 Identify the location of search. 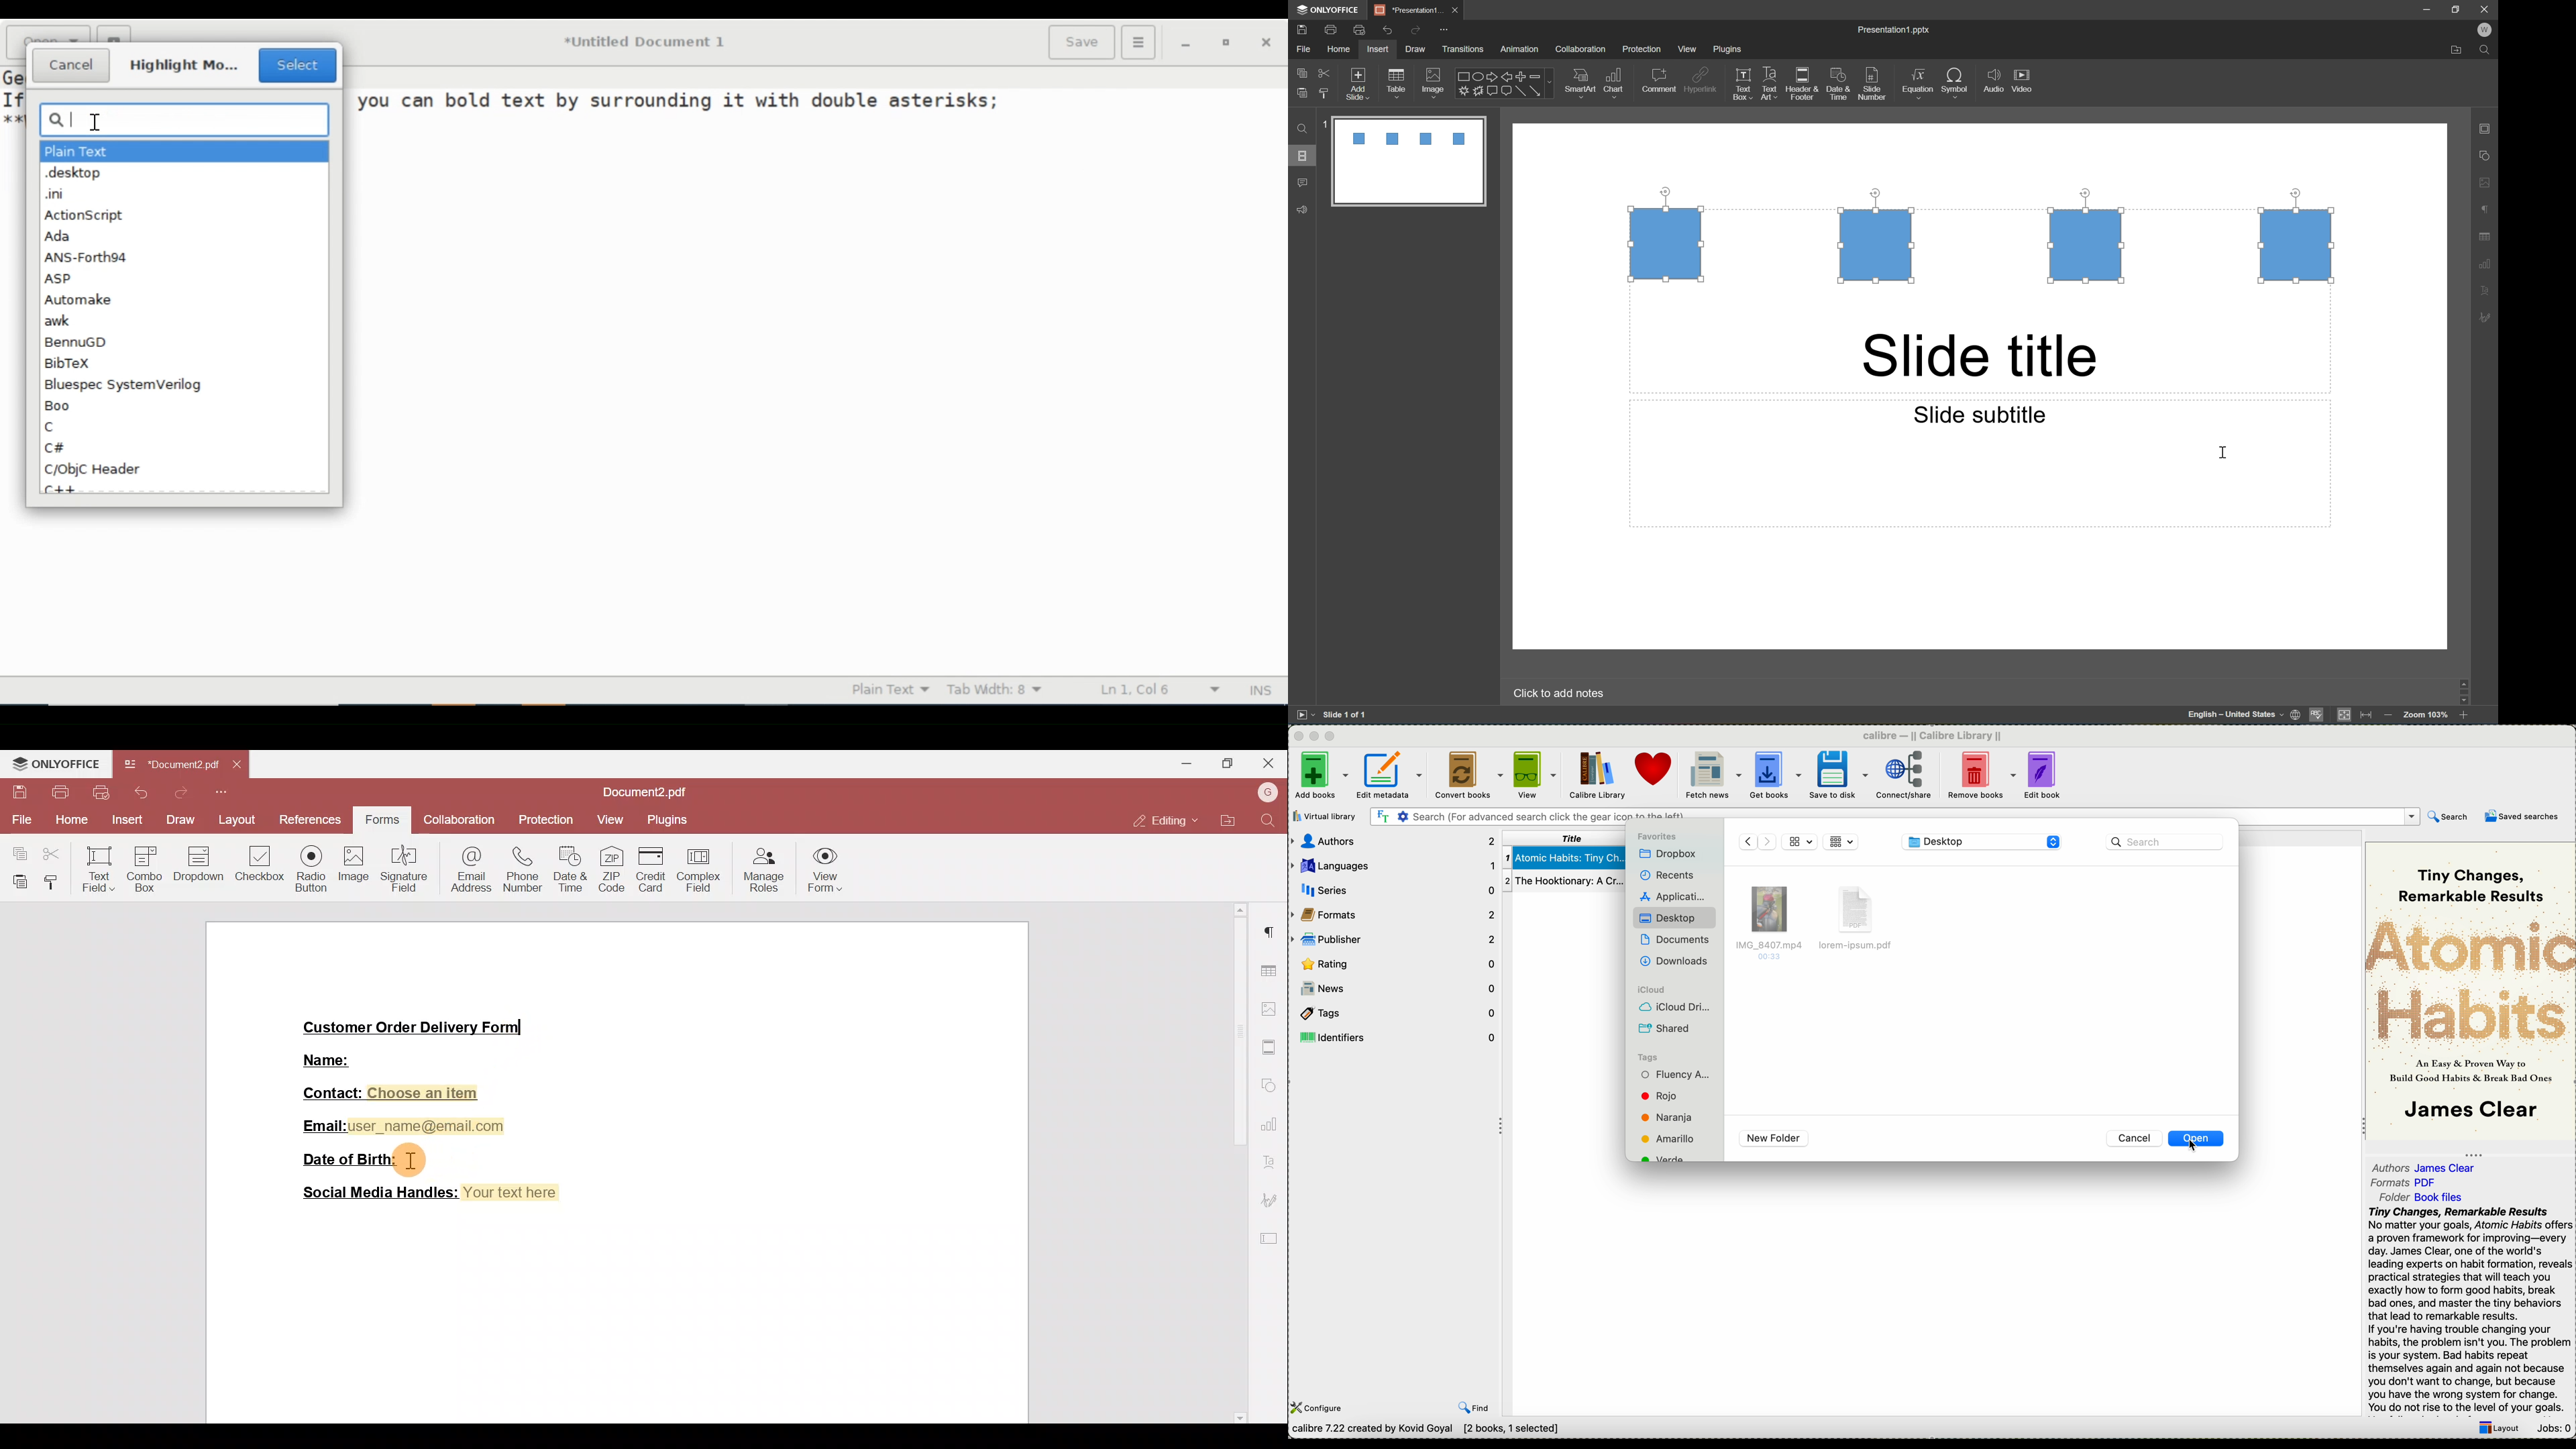
(2447, 816).